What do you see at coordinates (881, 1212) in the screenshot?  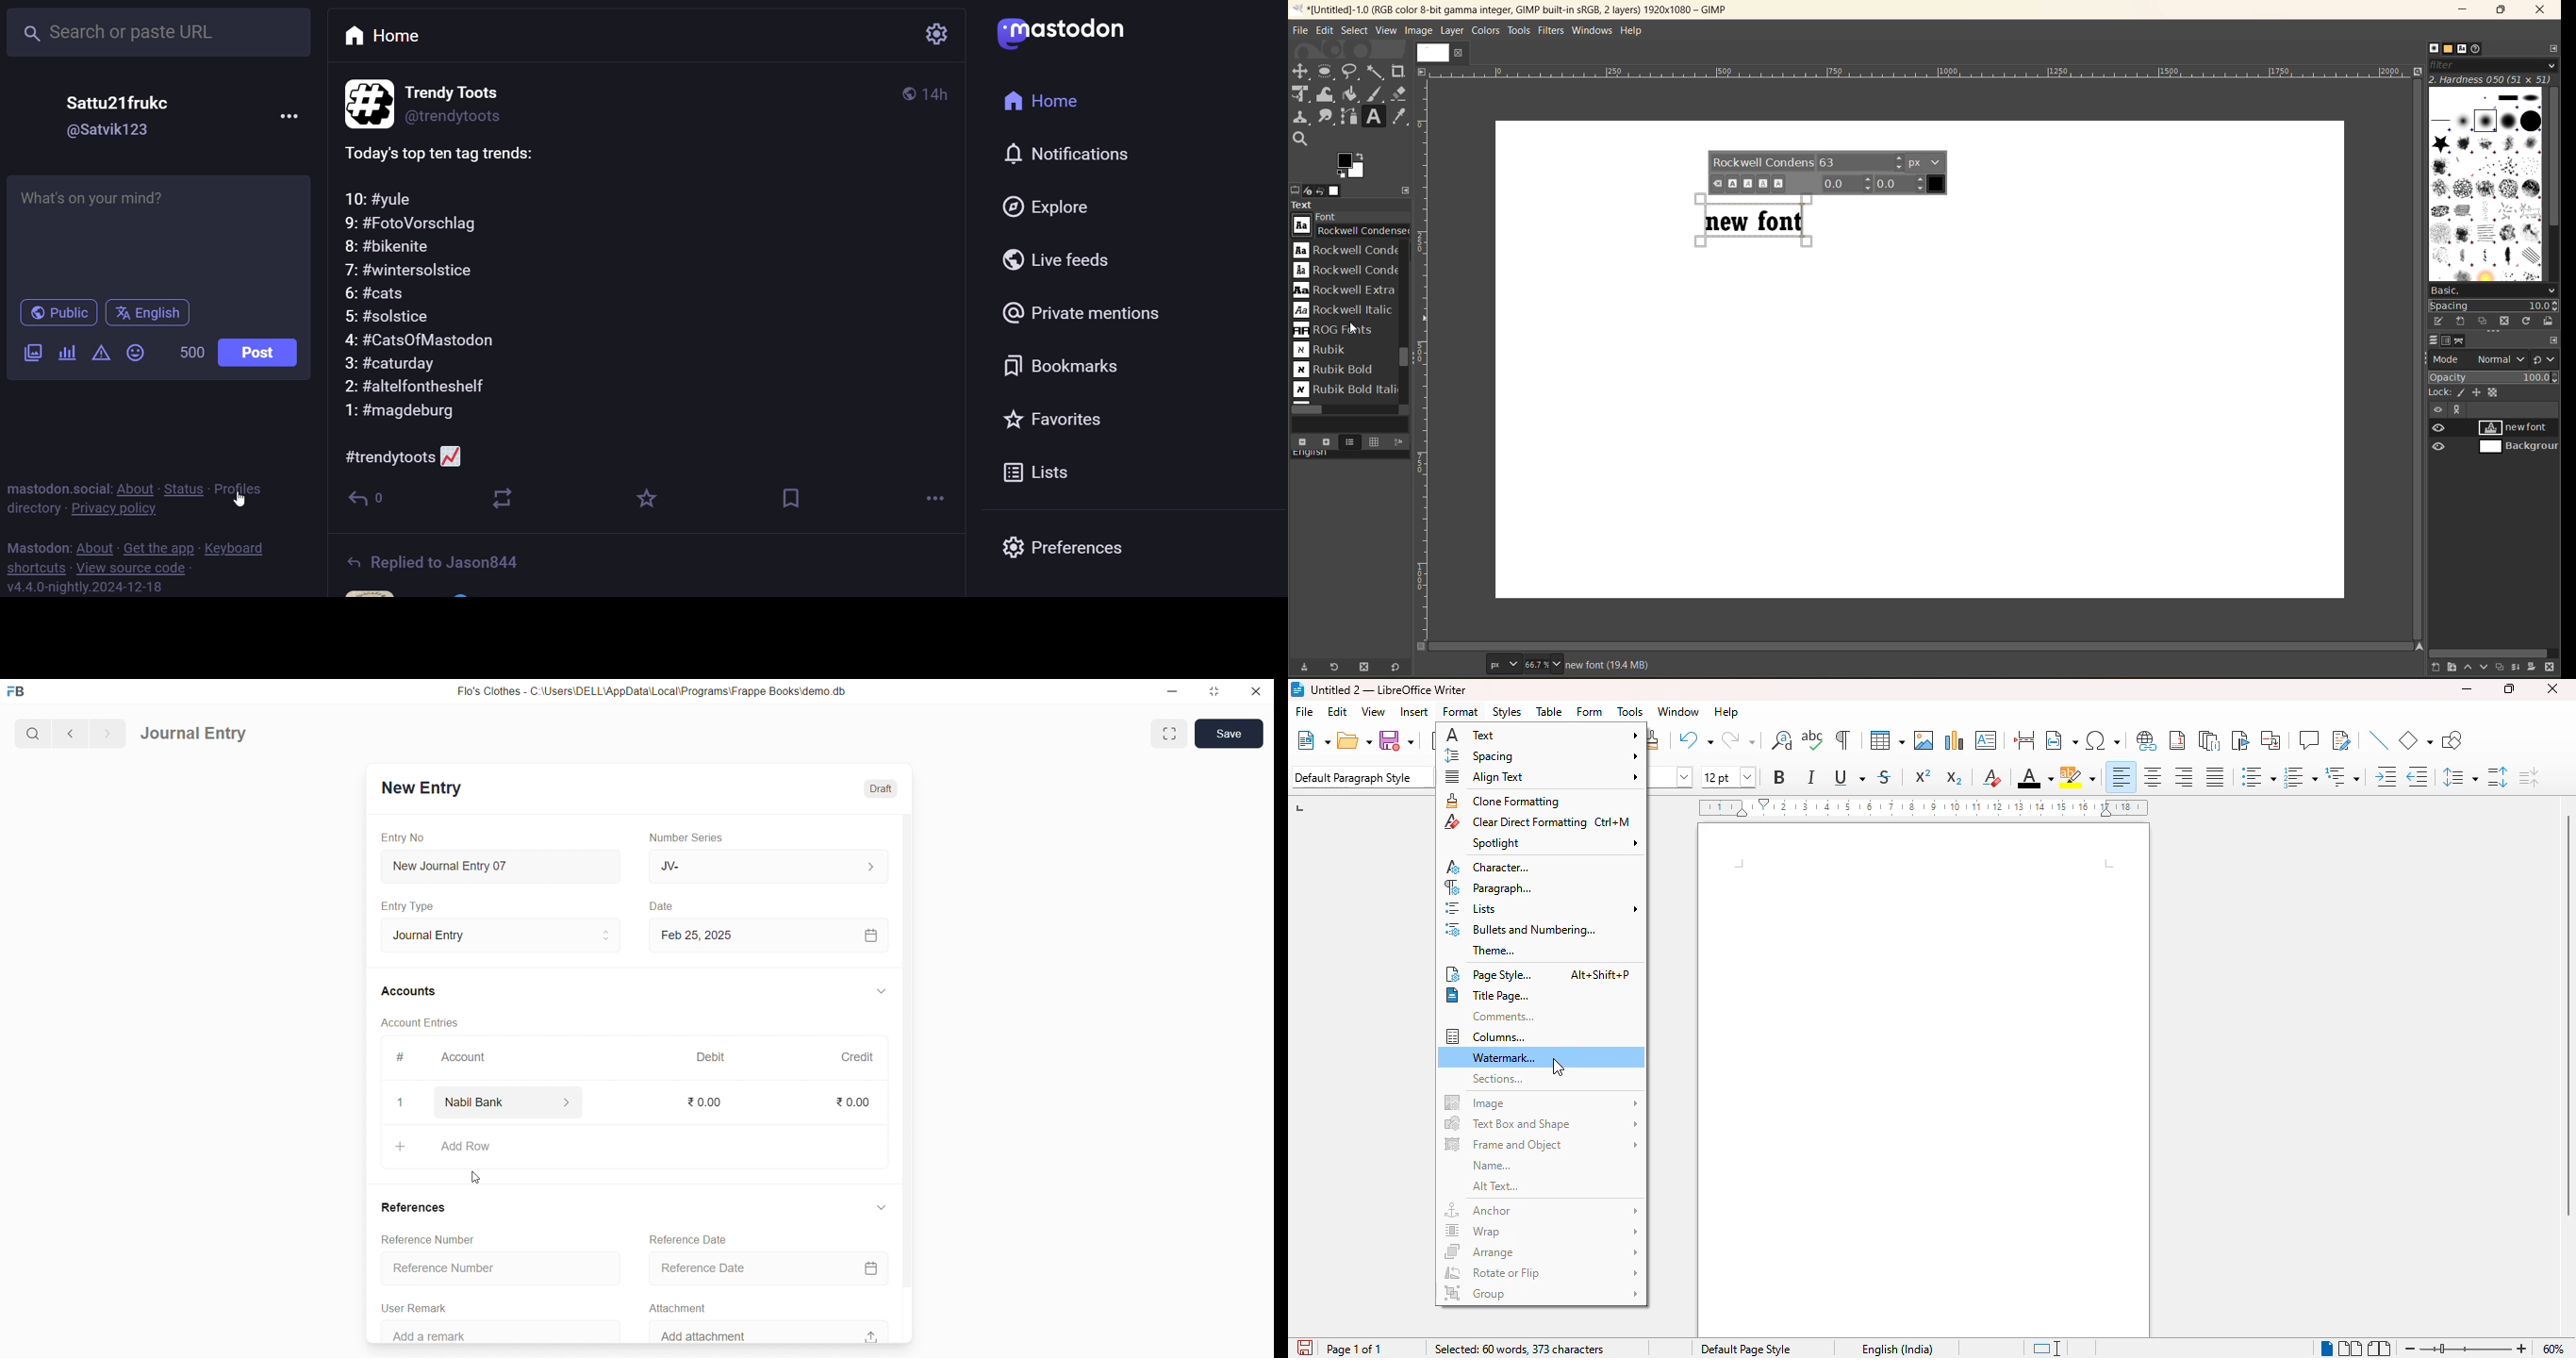 I see `expand/collapse` at bounding box center [881, 1212].